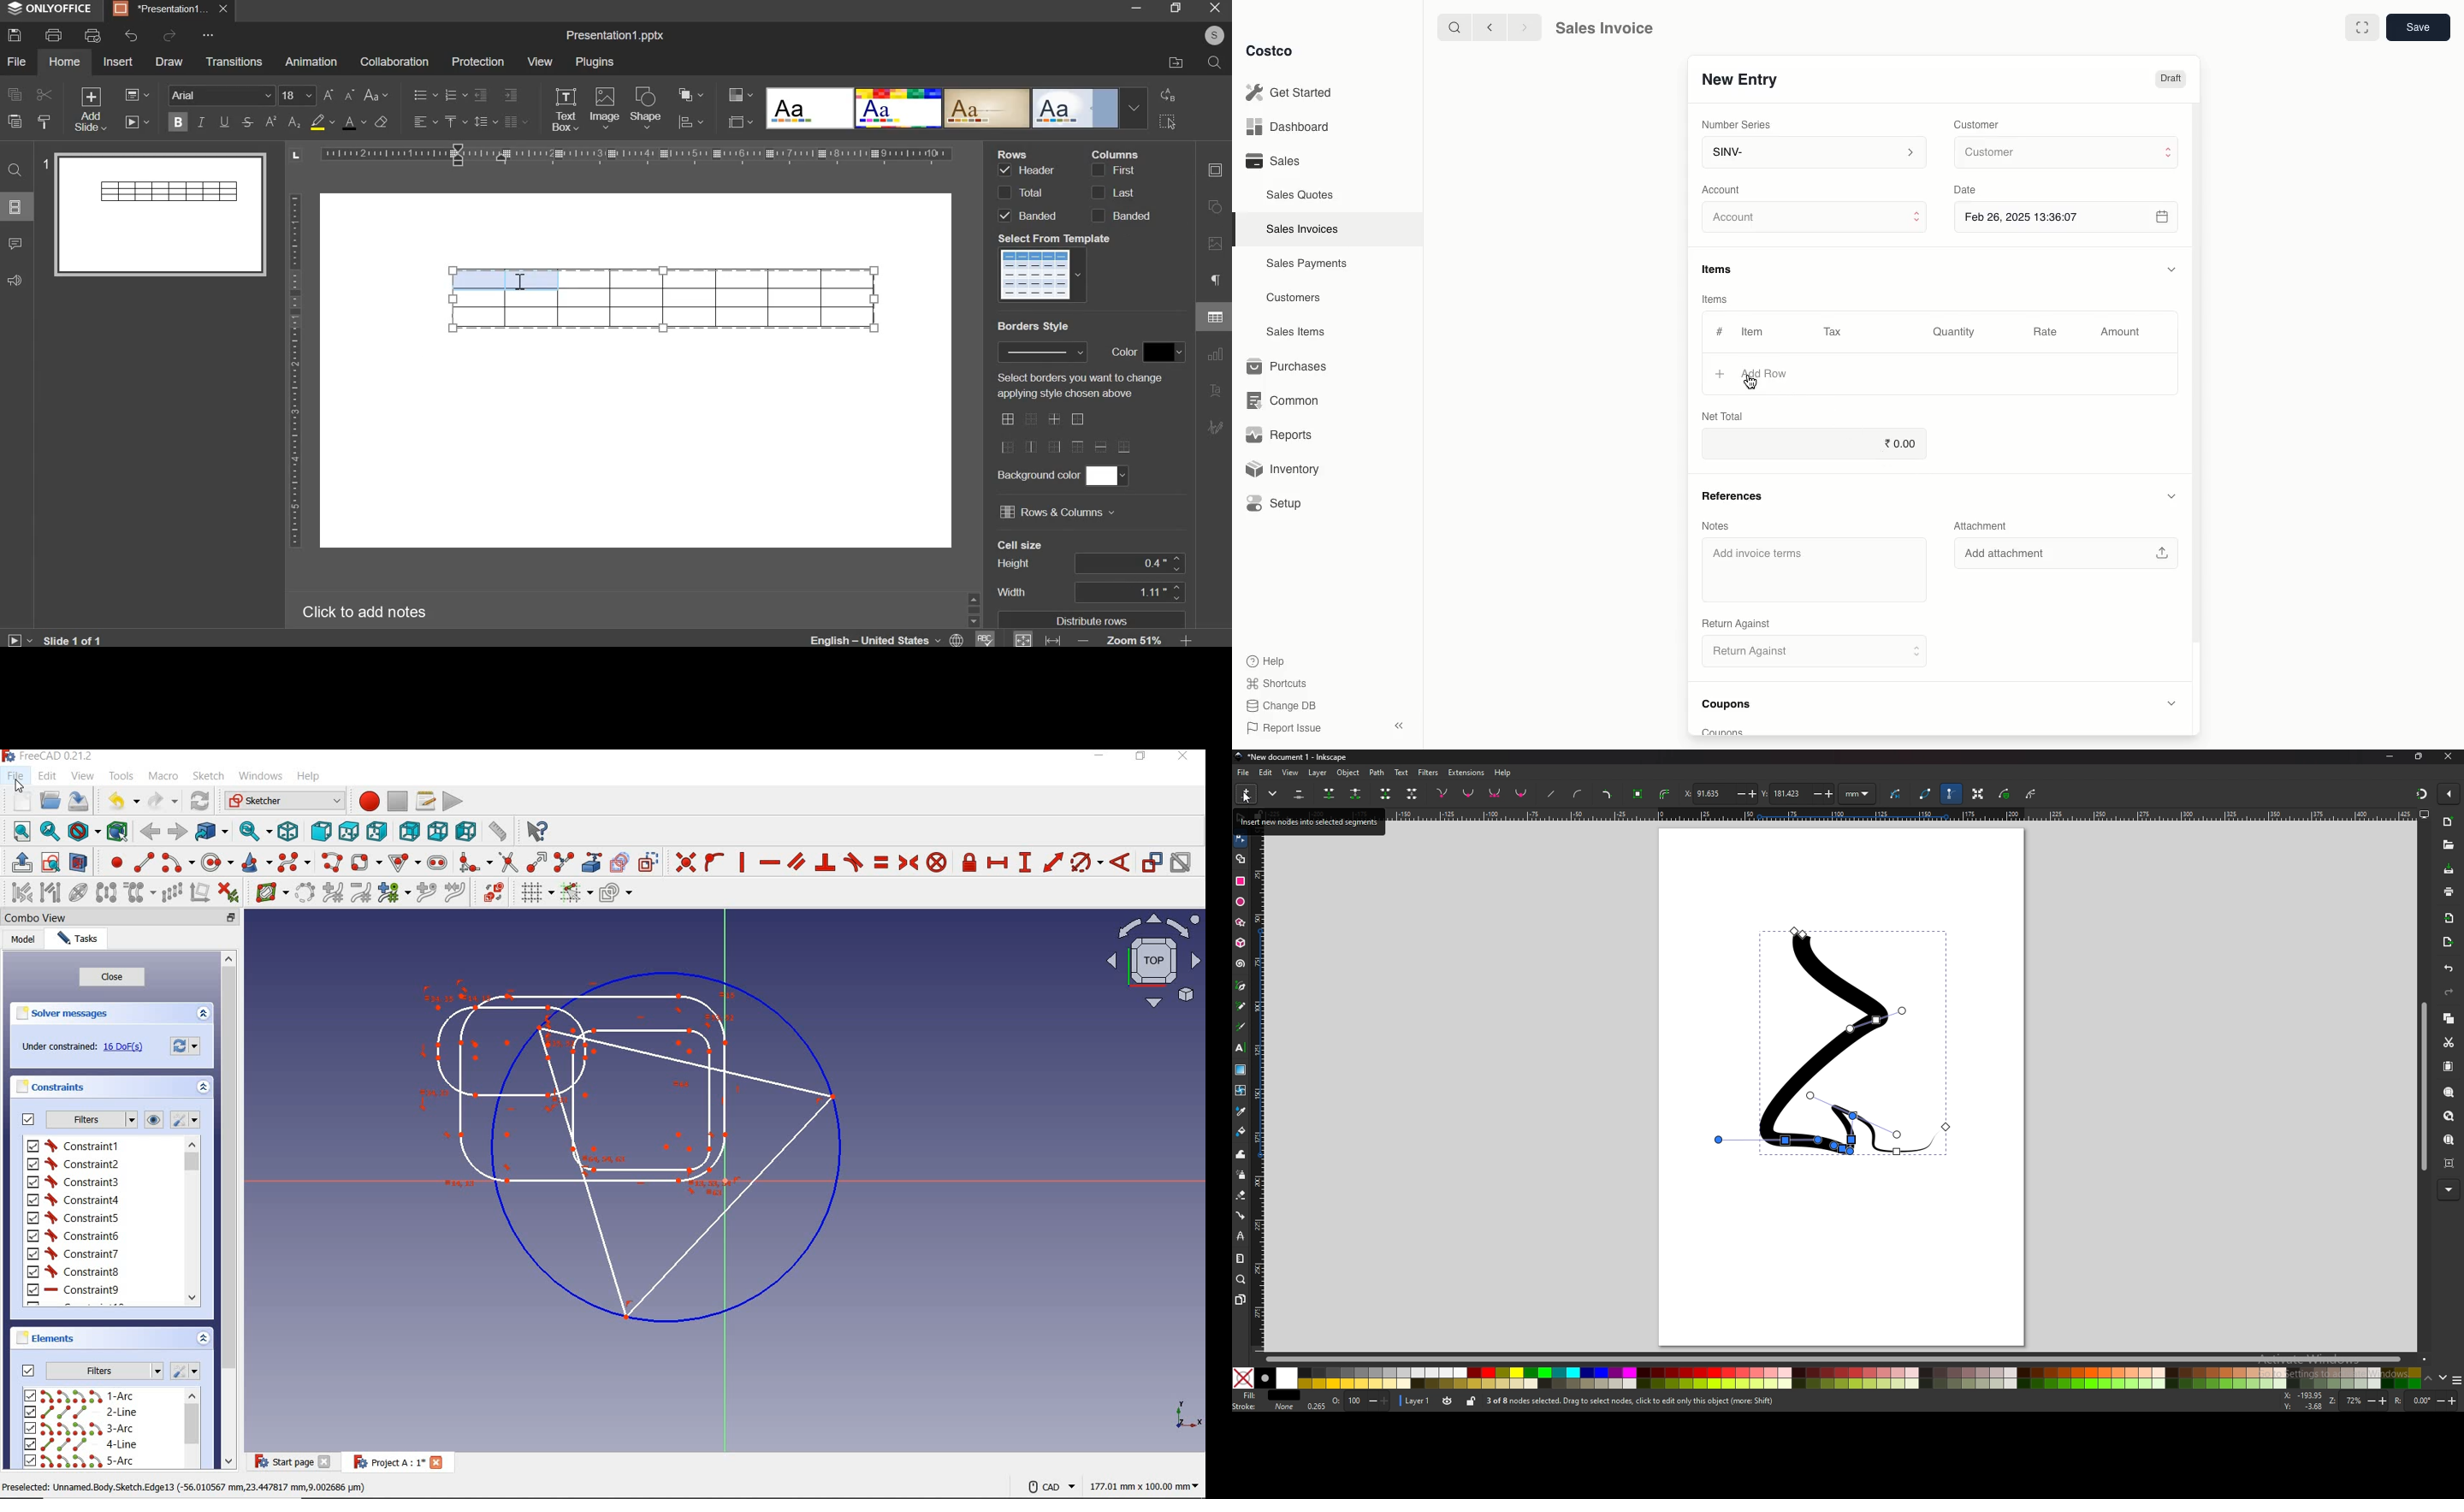  I want to click on Collapse, so click(1401, 726).